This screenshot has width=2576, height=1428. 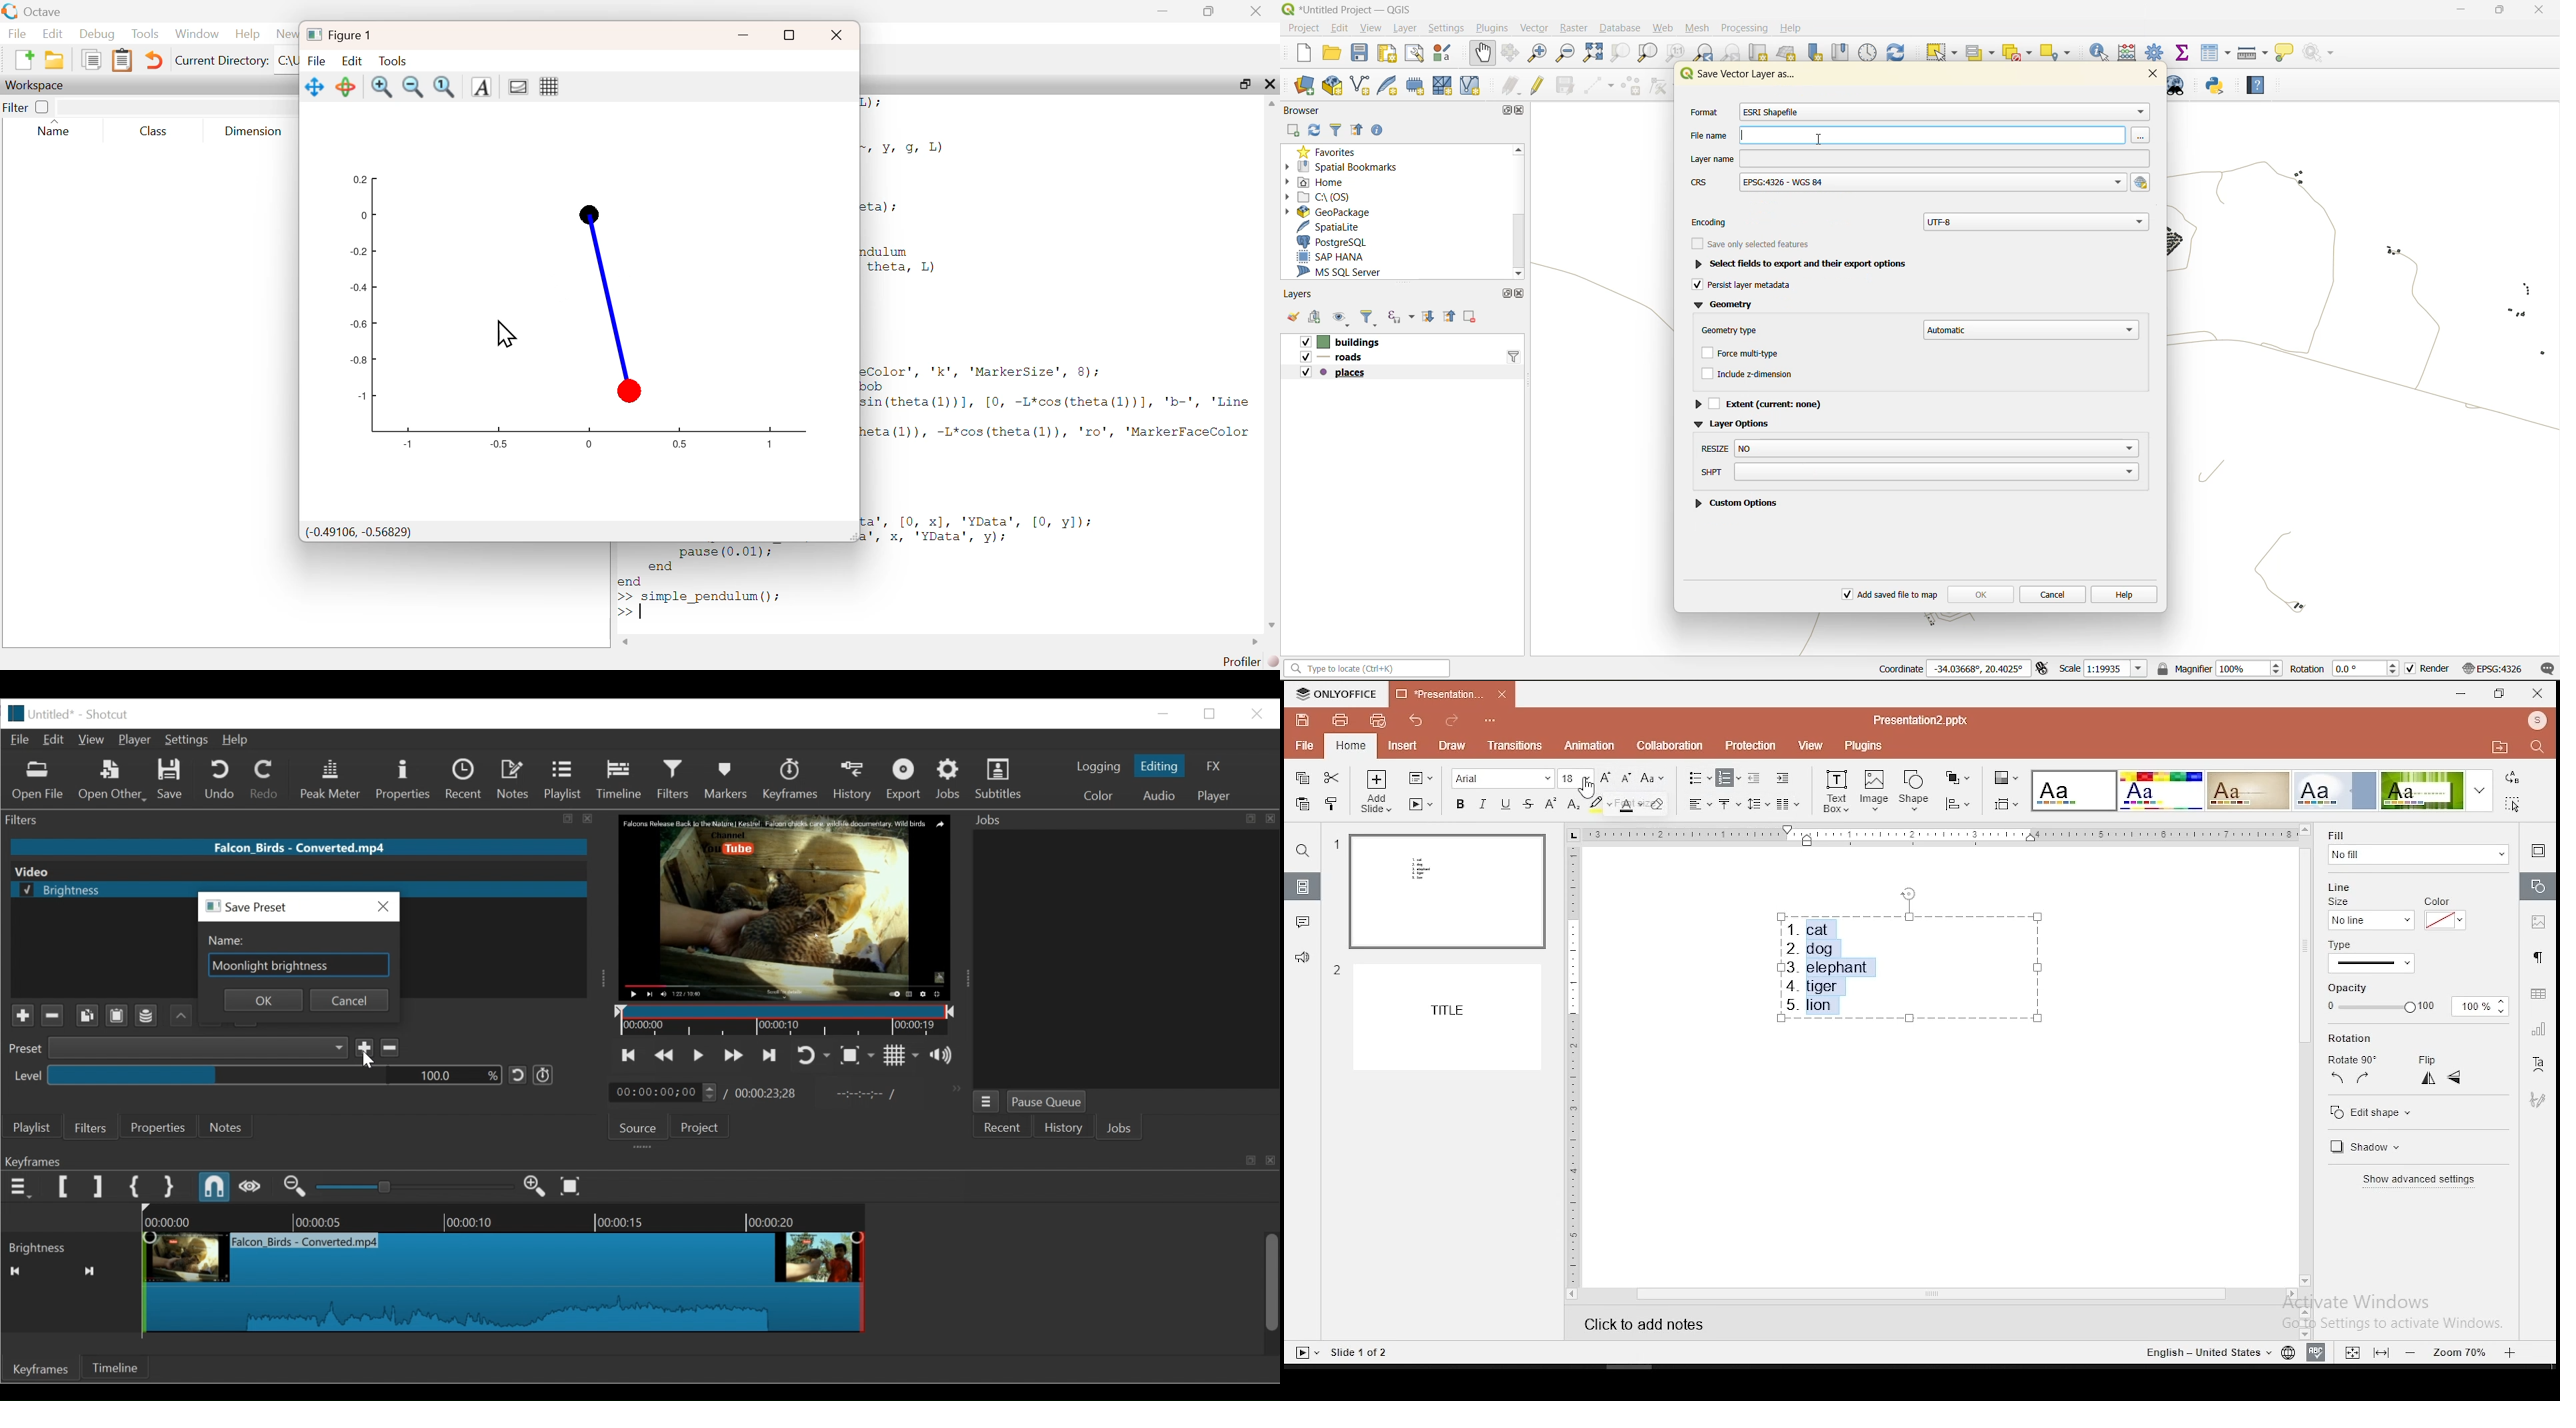 I want to click on language, so click(x=2284, y=1352).